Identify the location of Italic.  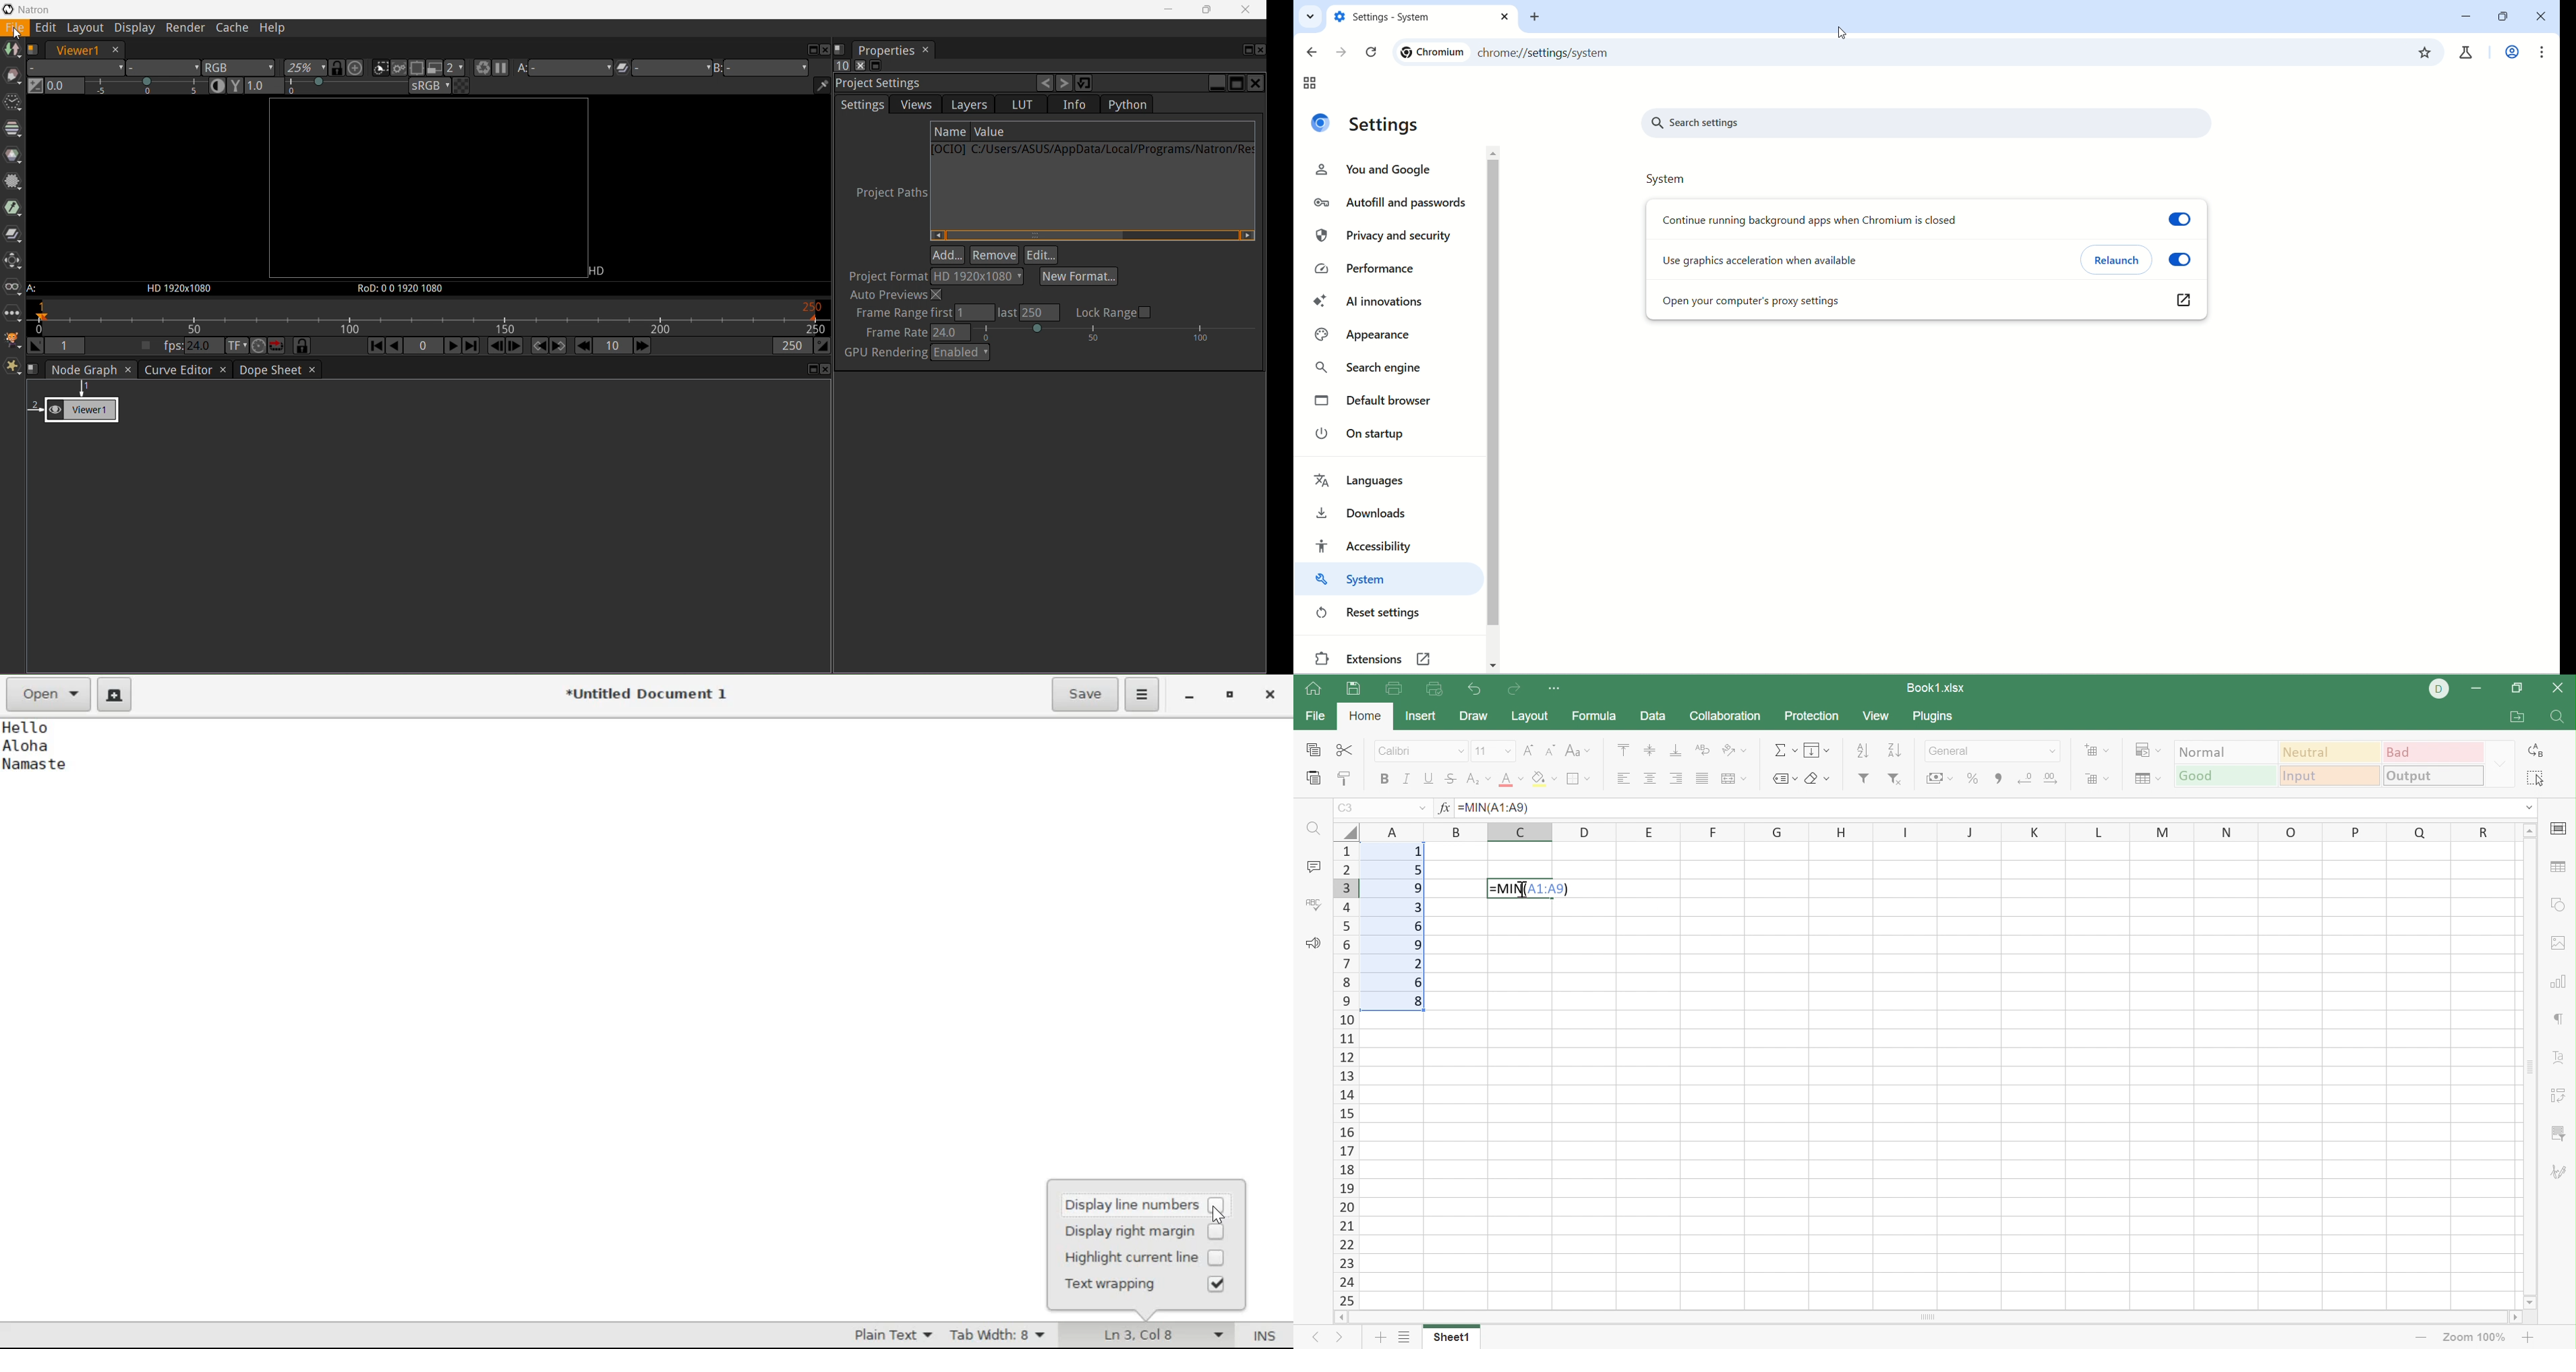
(1408, 777).